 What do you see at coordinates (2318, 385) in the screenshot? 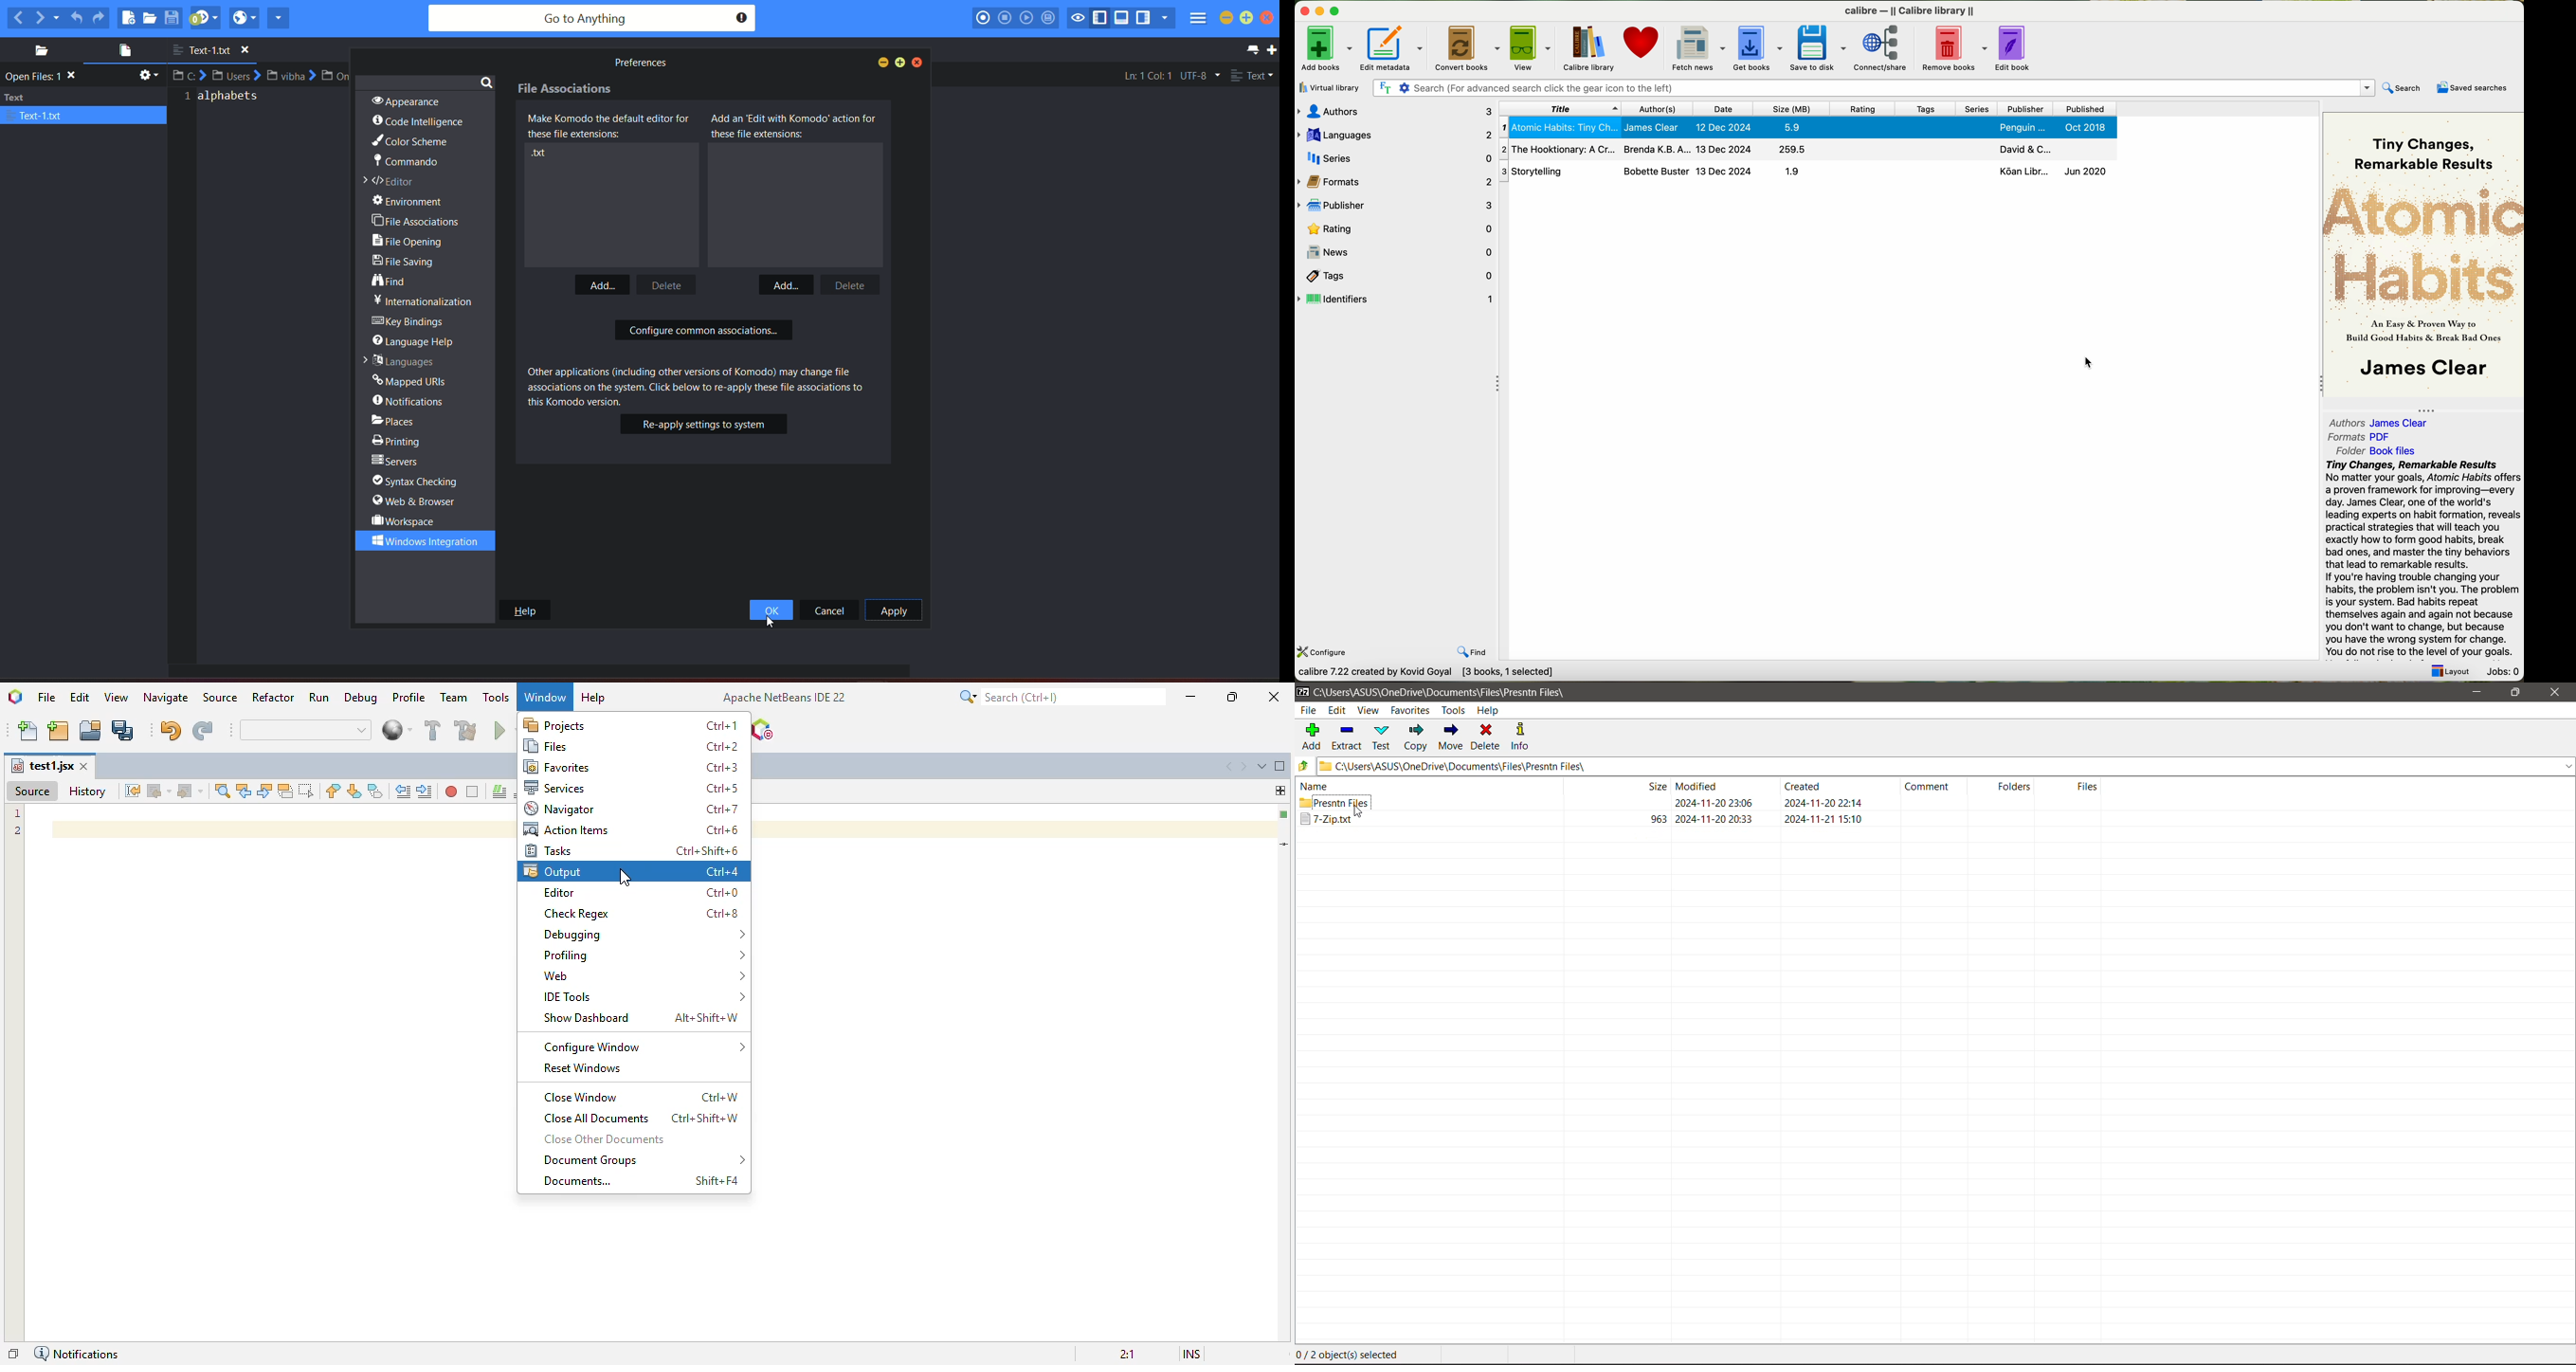
I see `collapse` at bounding box center [2318, 385].